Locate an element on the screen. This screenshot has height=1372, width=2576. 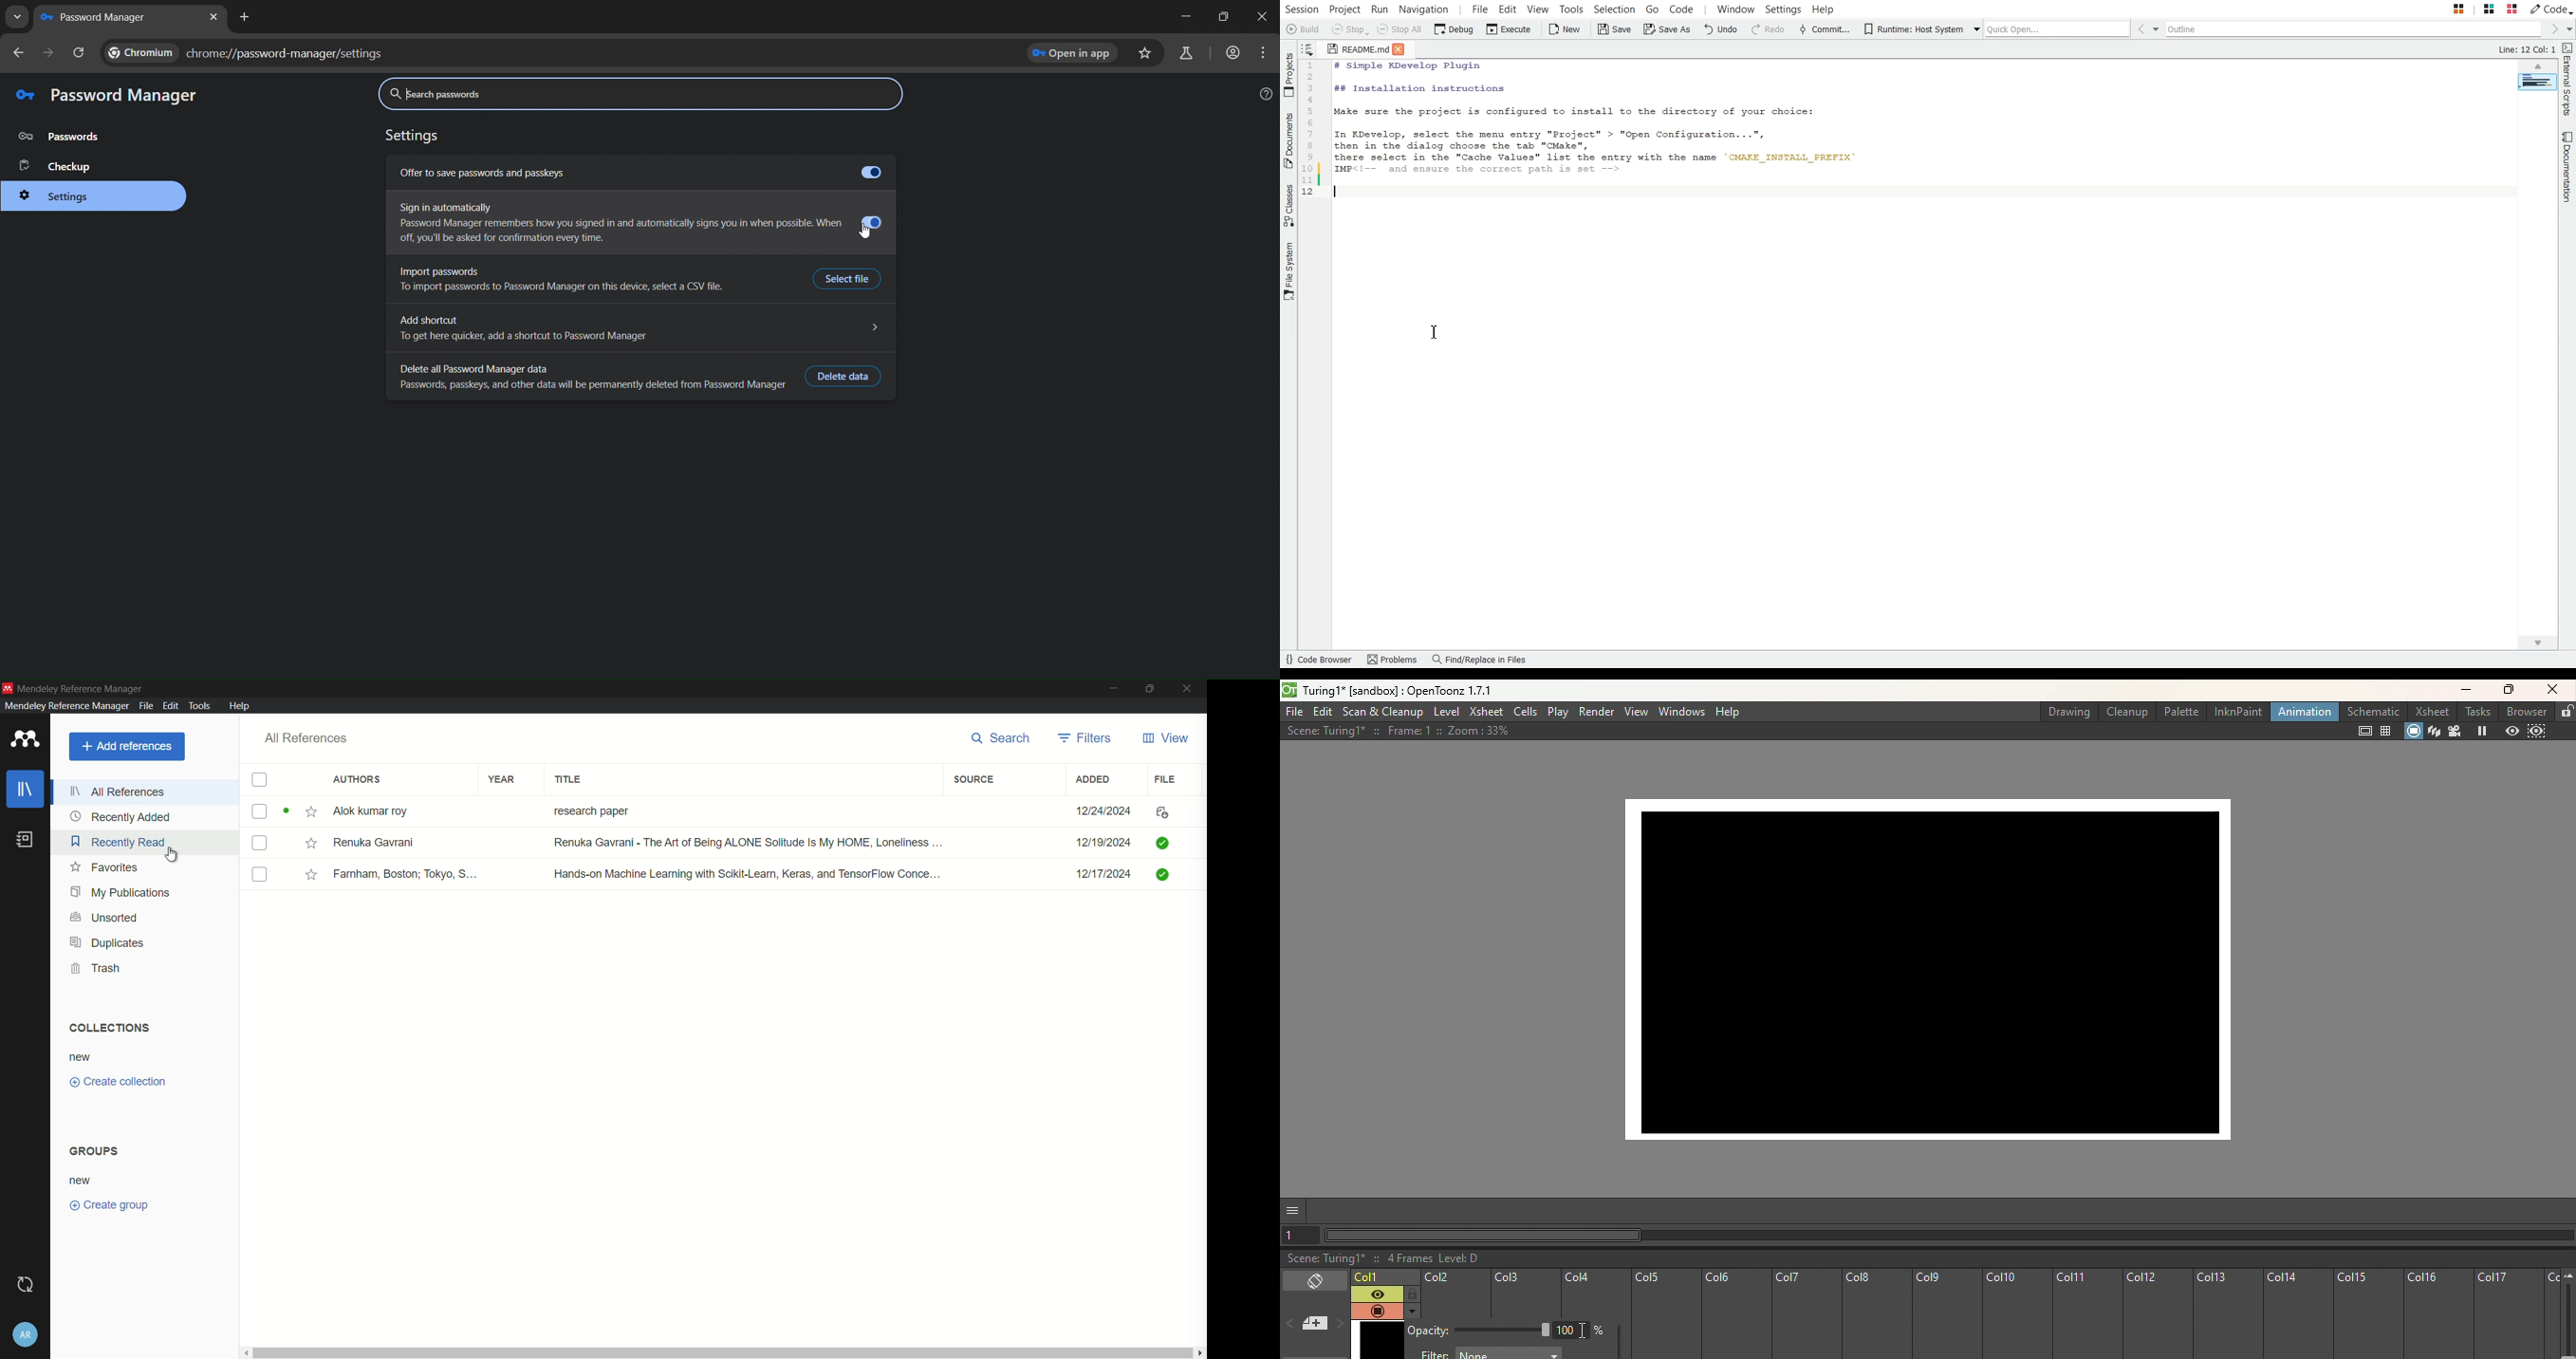
trash is located at coordinates (94, 968).